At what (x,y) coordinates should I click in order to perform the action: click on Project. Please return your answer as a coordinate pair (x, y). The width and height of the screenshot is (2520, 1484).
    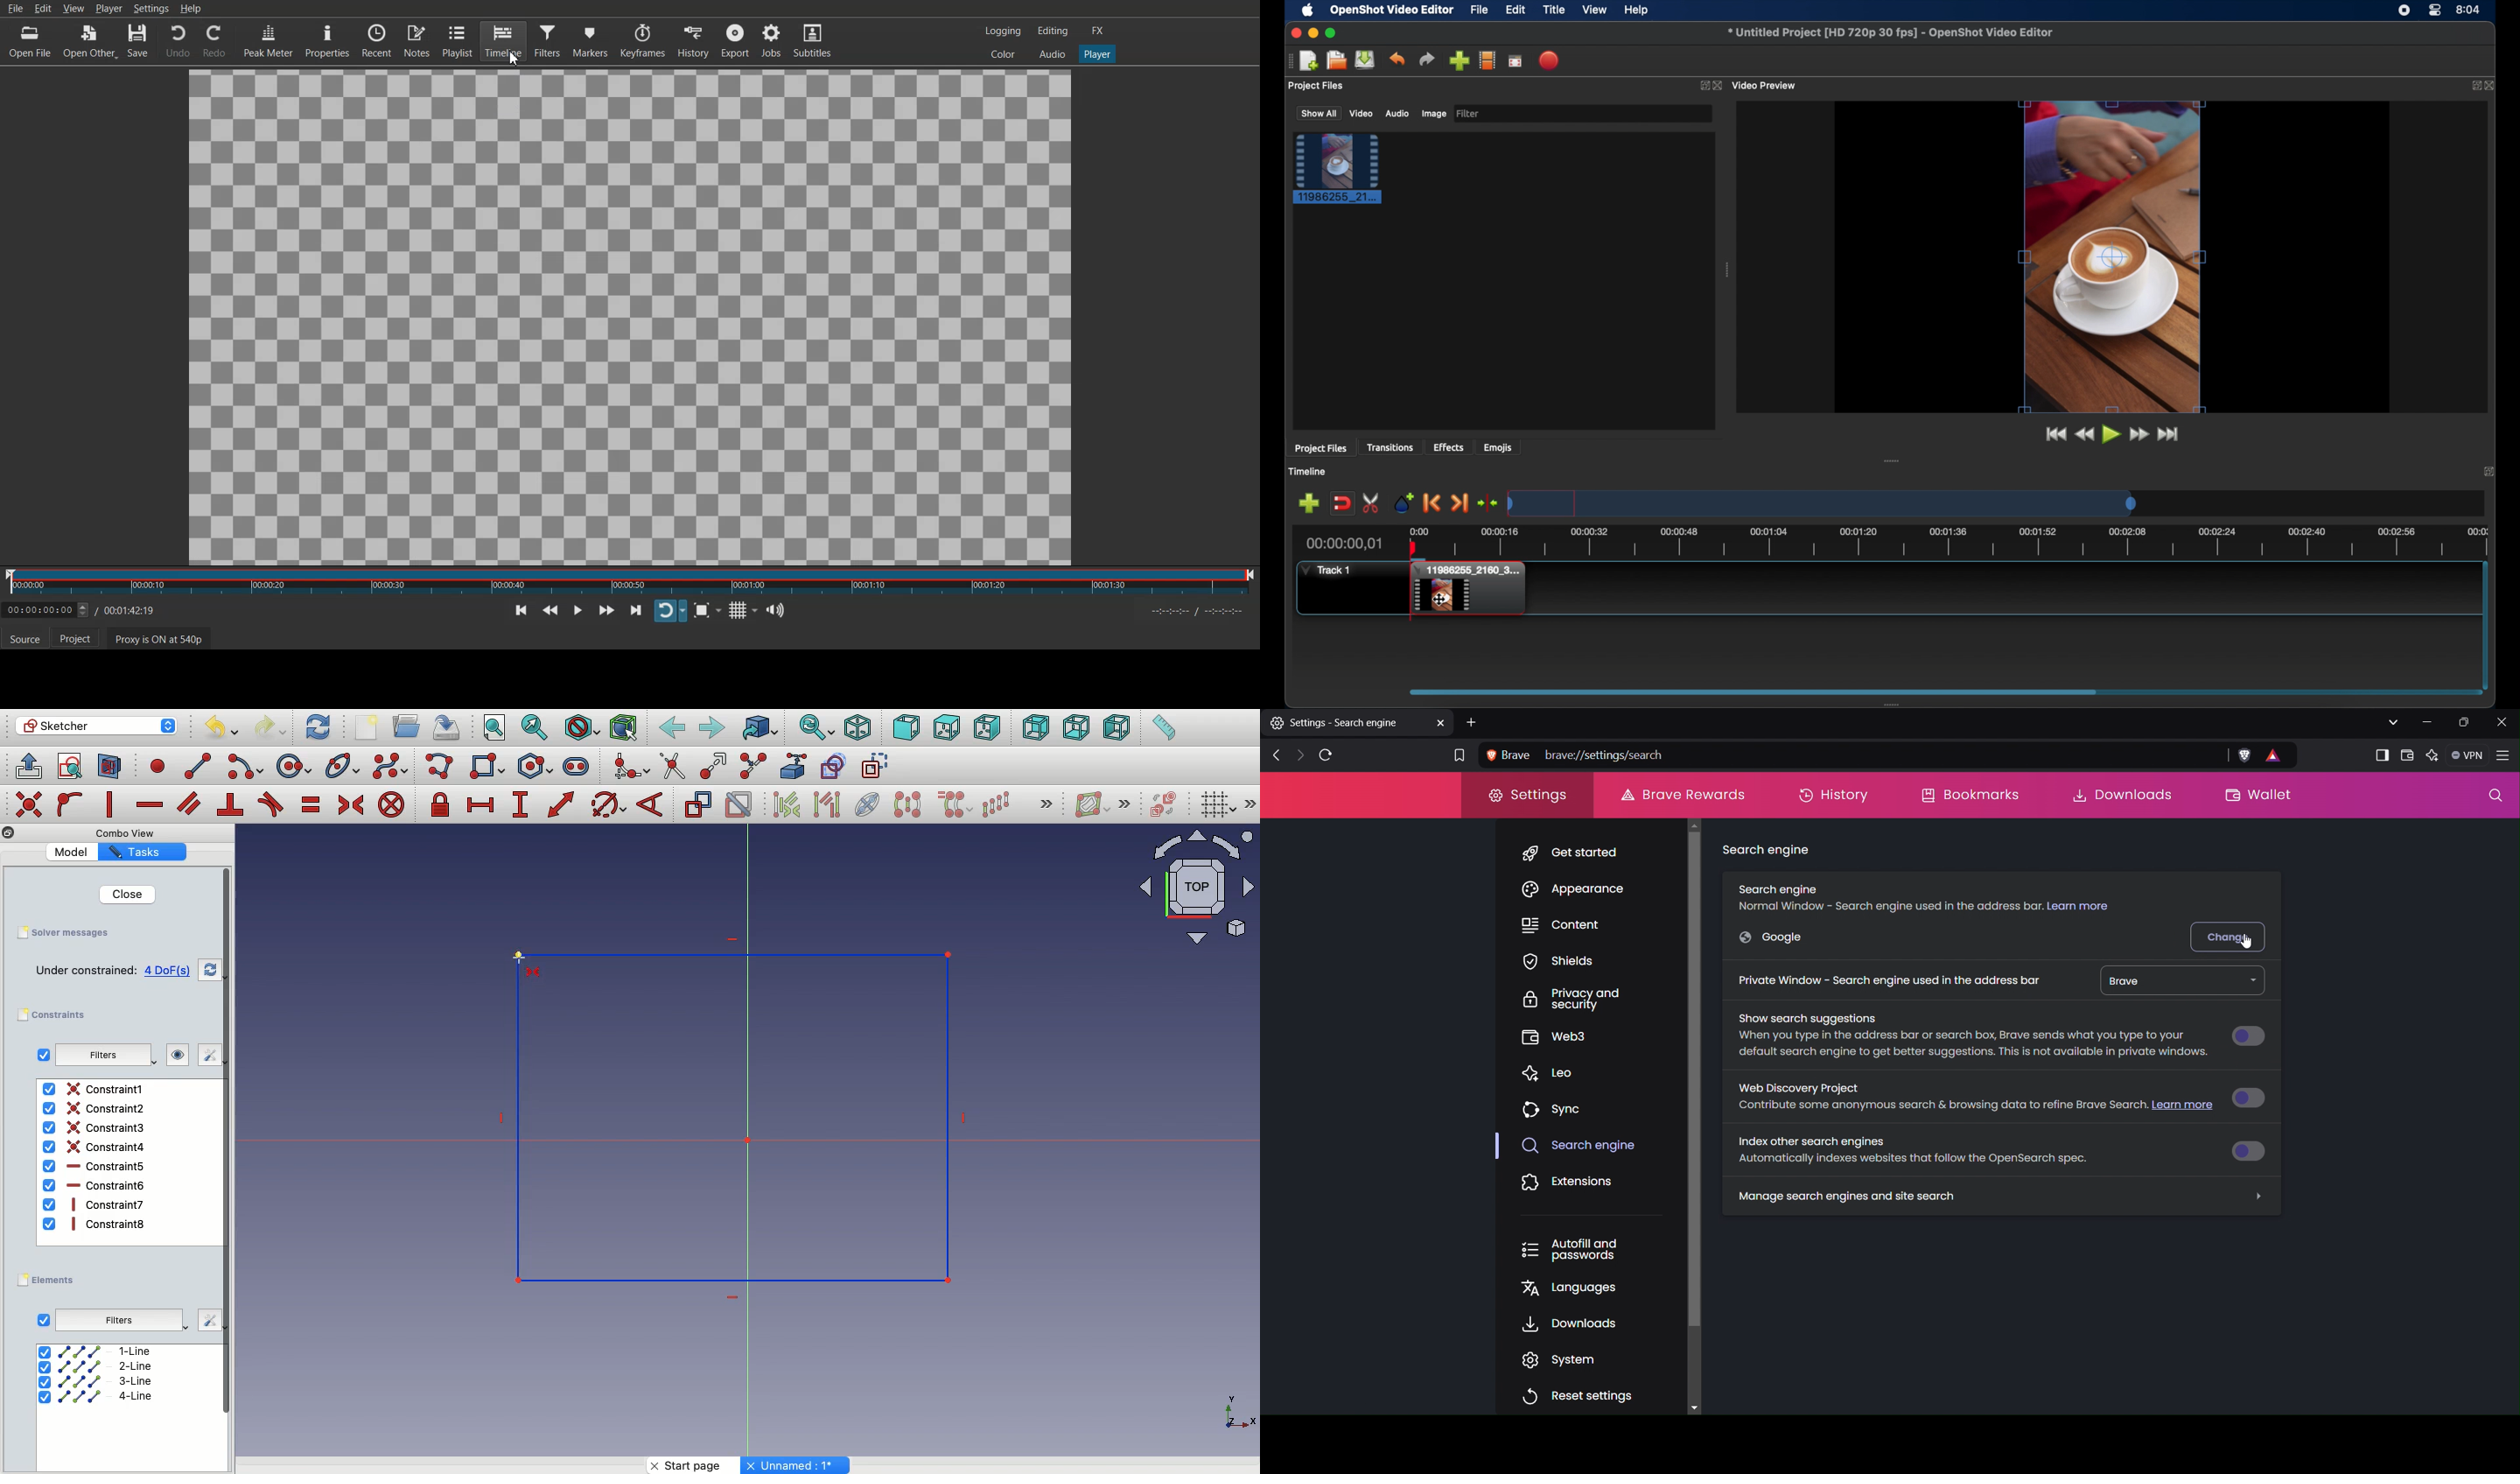
    Looking at the image, I should click on (76, 639).